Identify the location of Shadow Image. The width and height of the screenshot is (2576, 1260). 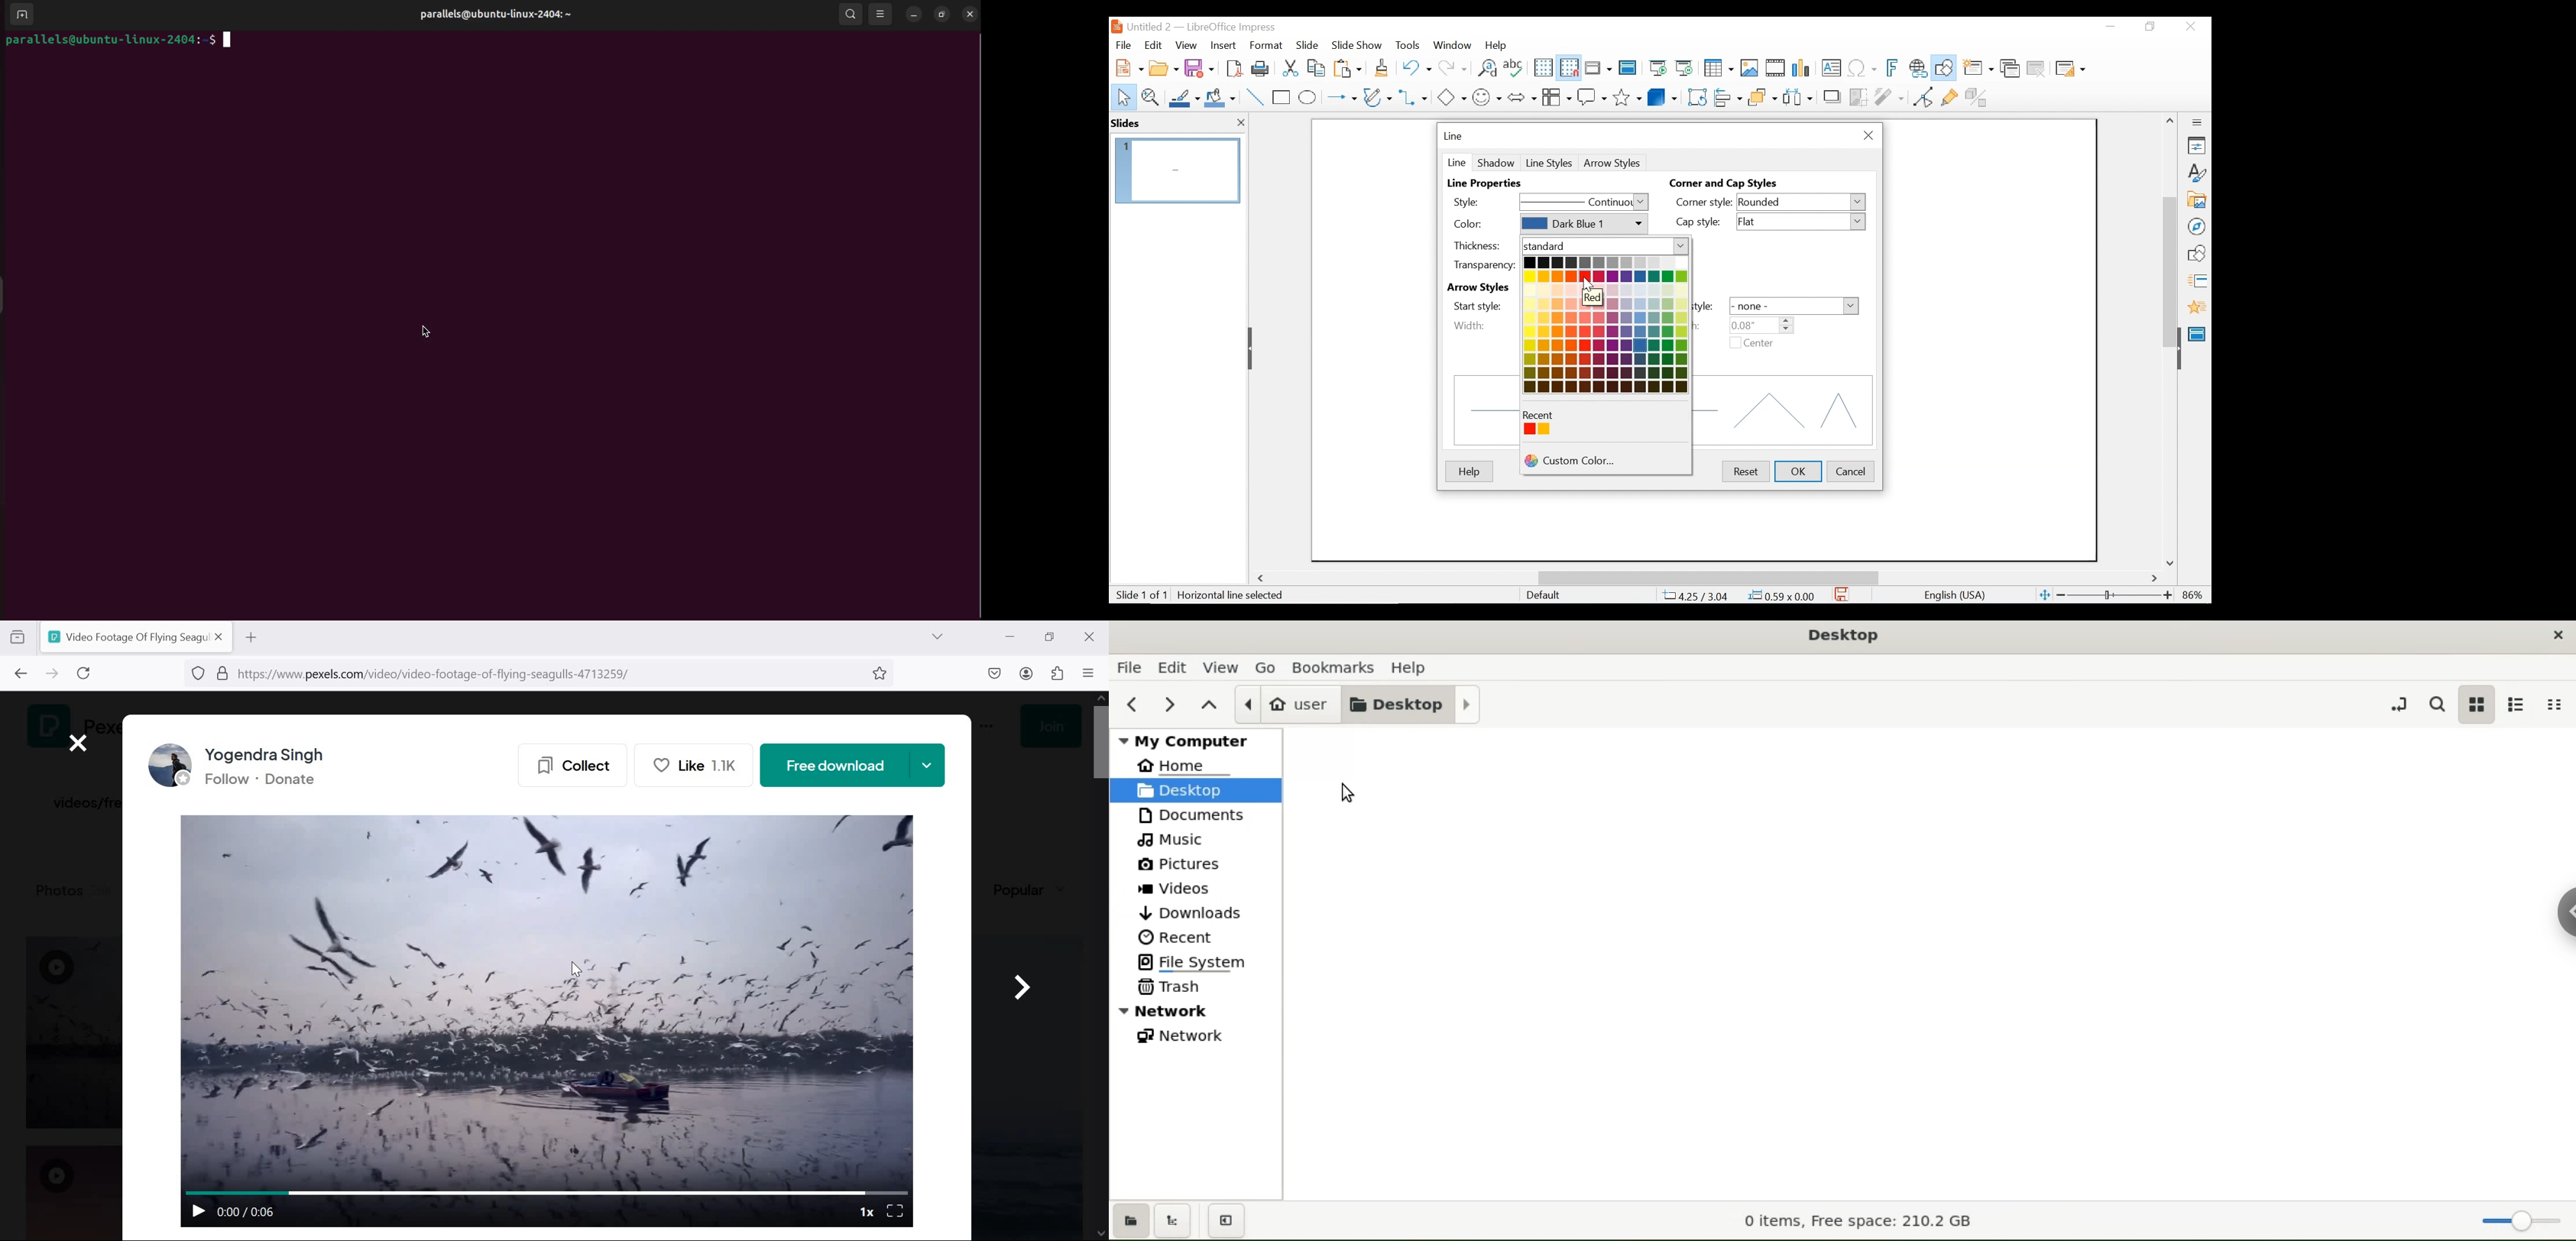
(1833, 96).